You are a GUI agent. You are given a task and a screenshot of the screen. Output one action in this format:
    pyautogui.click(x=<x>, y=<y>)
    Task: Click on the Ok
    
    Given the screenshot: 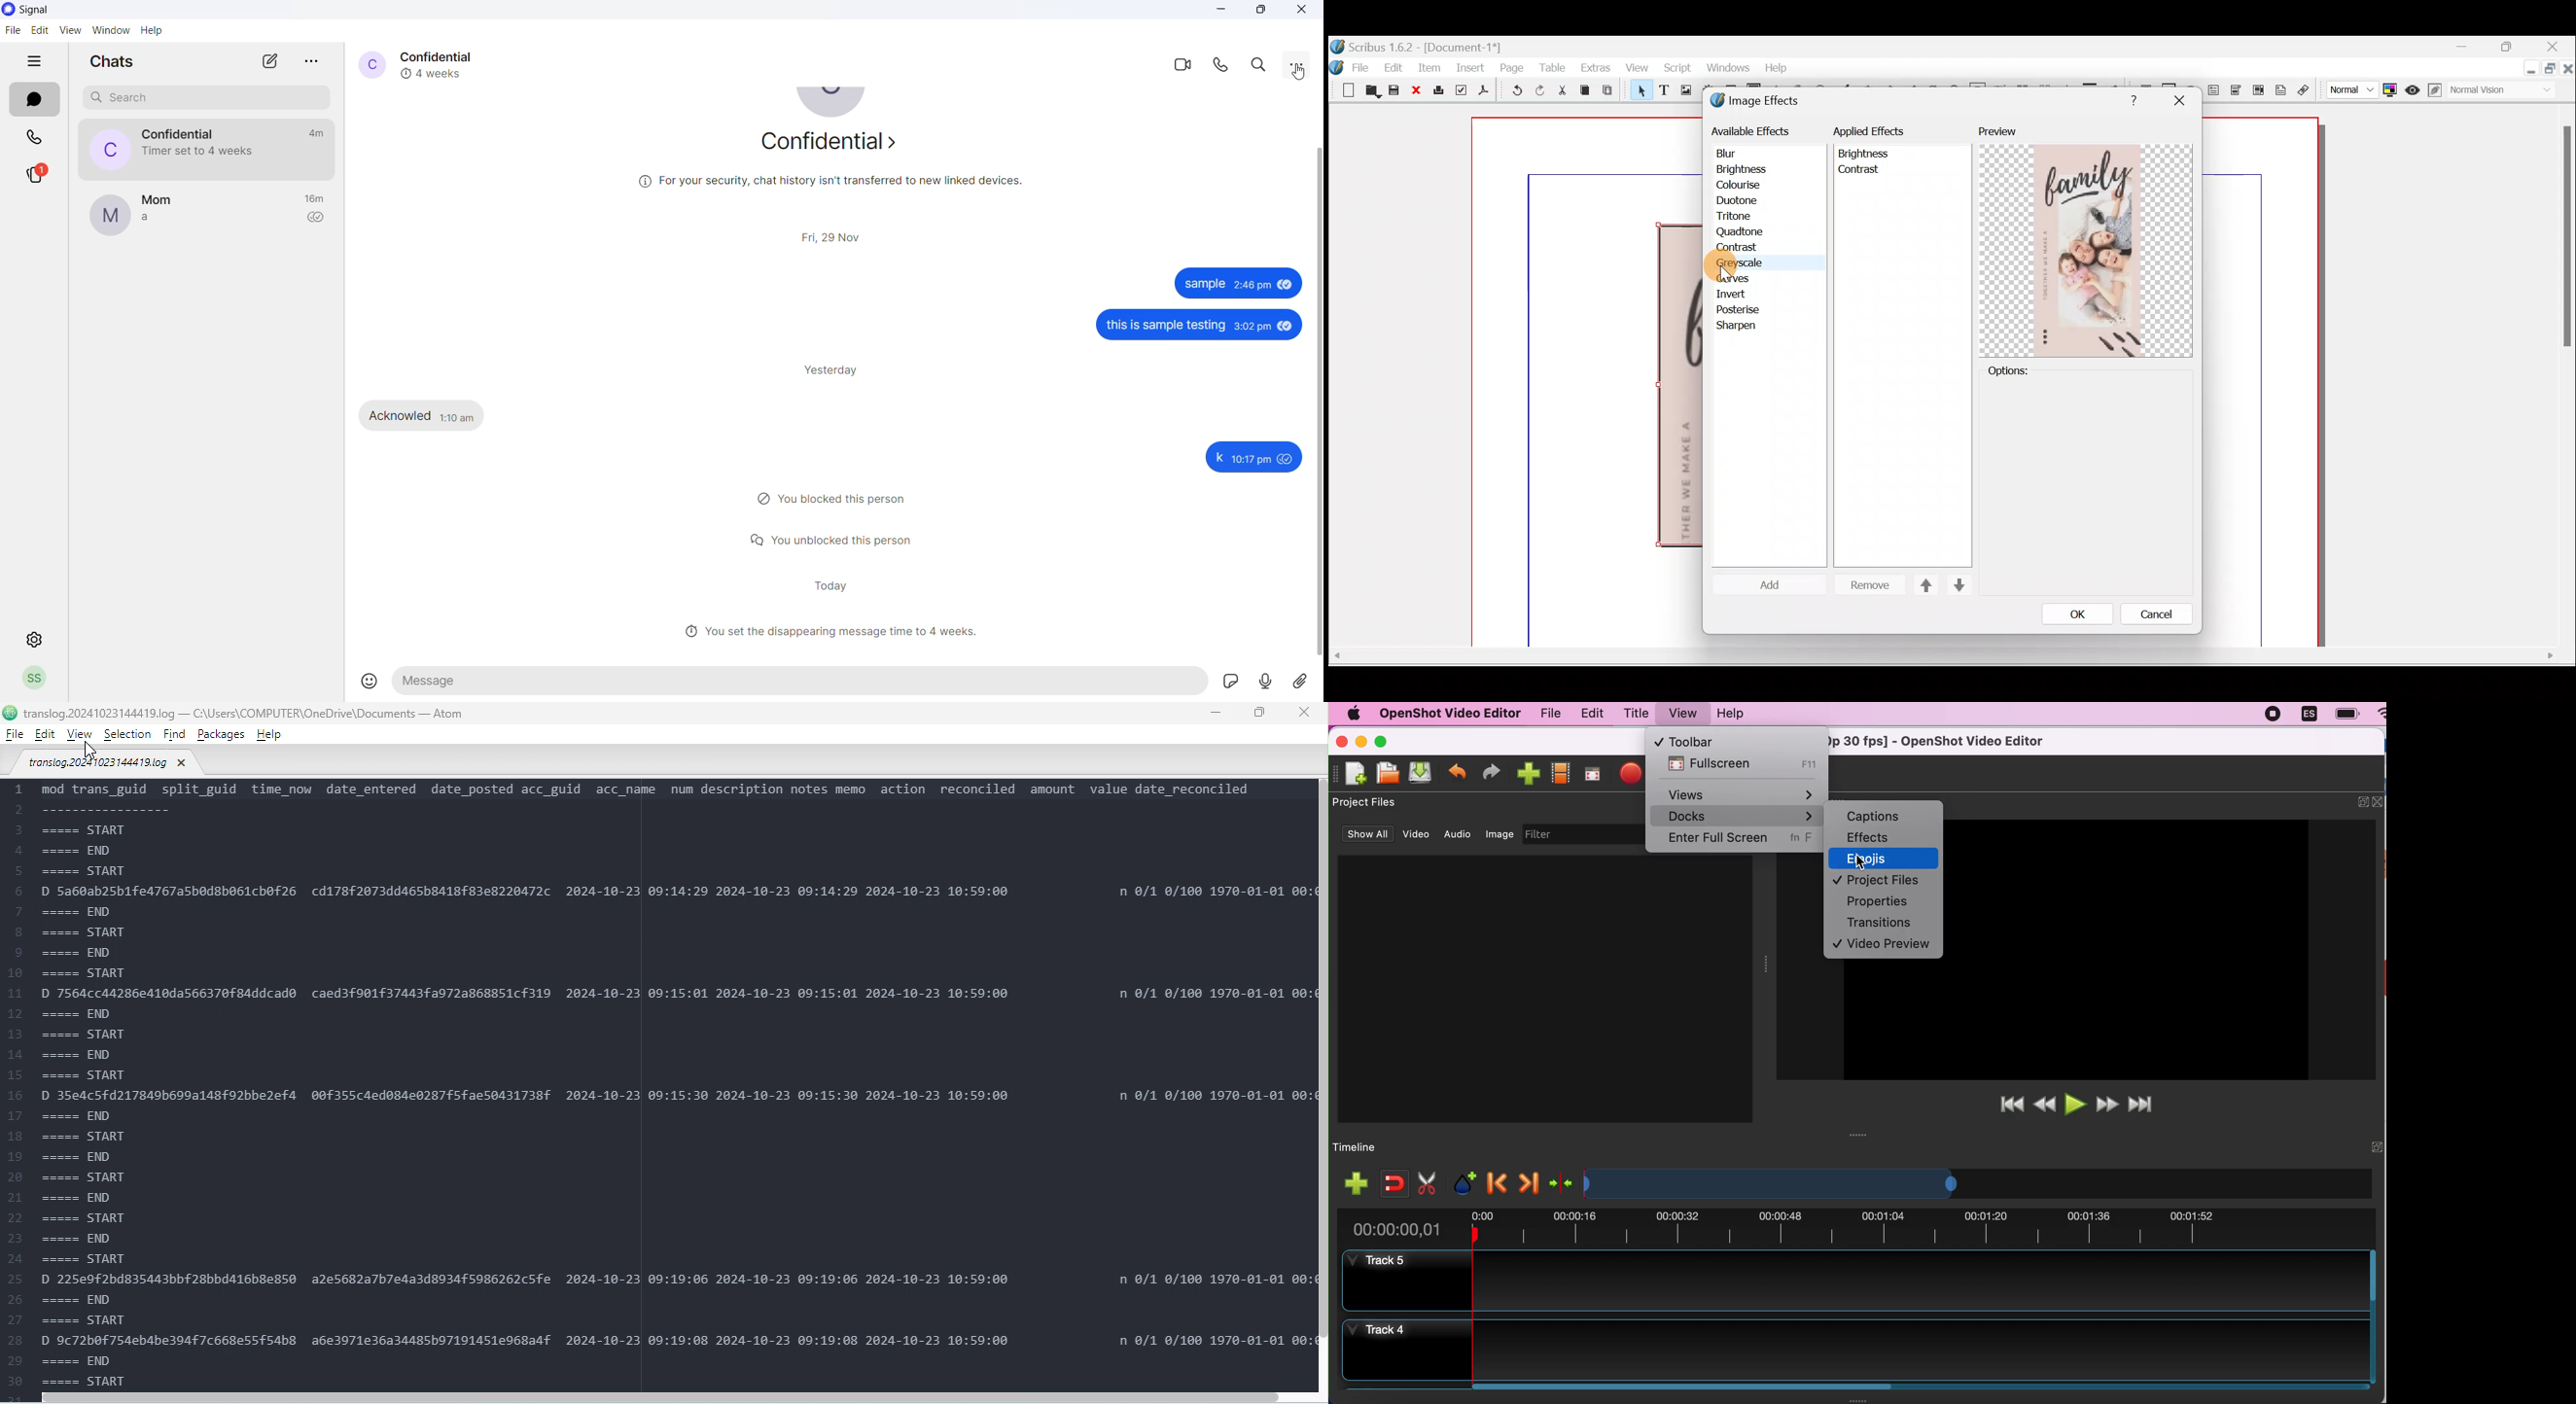 What is the action you would take?
    pyautogui.click(x=2077, y=615)
    